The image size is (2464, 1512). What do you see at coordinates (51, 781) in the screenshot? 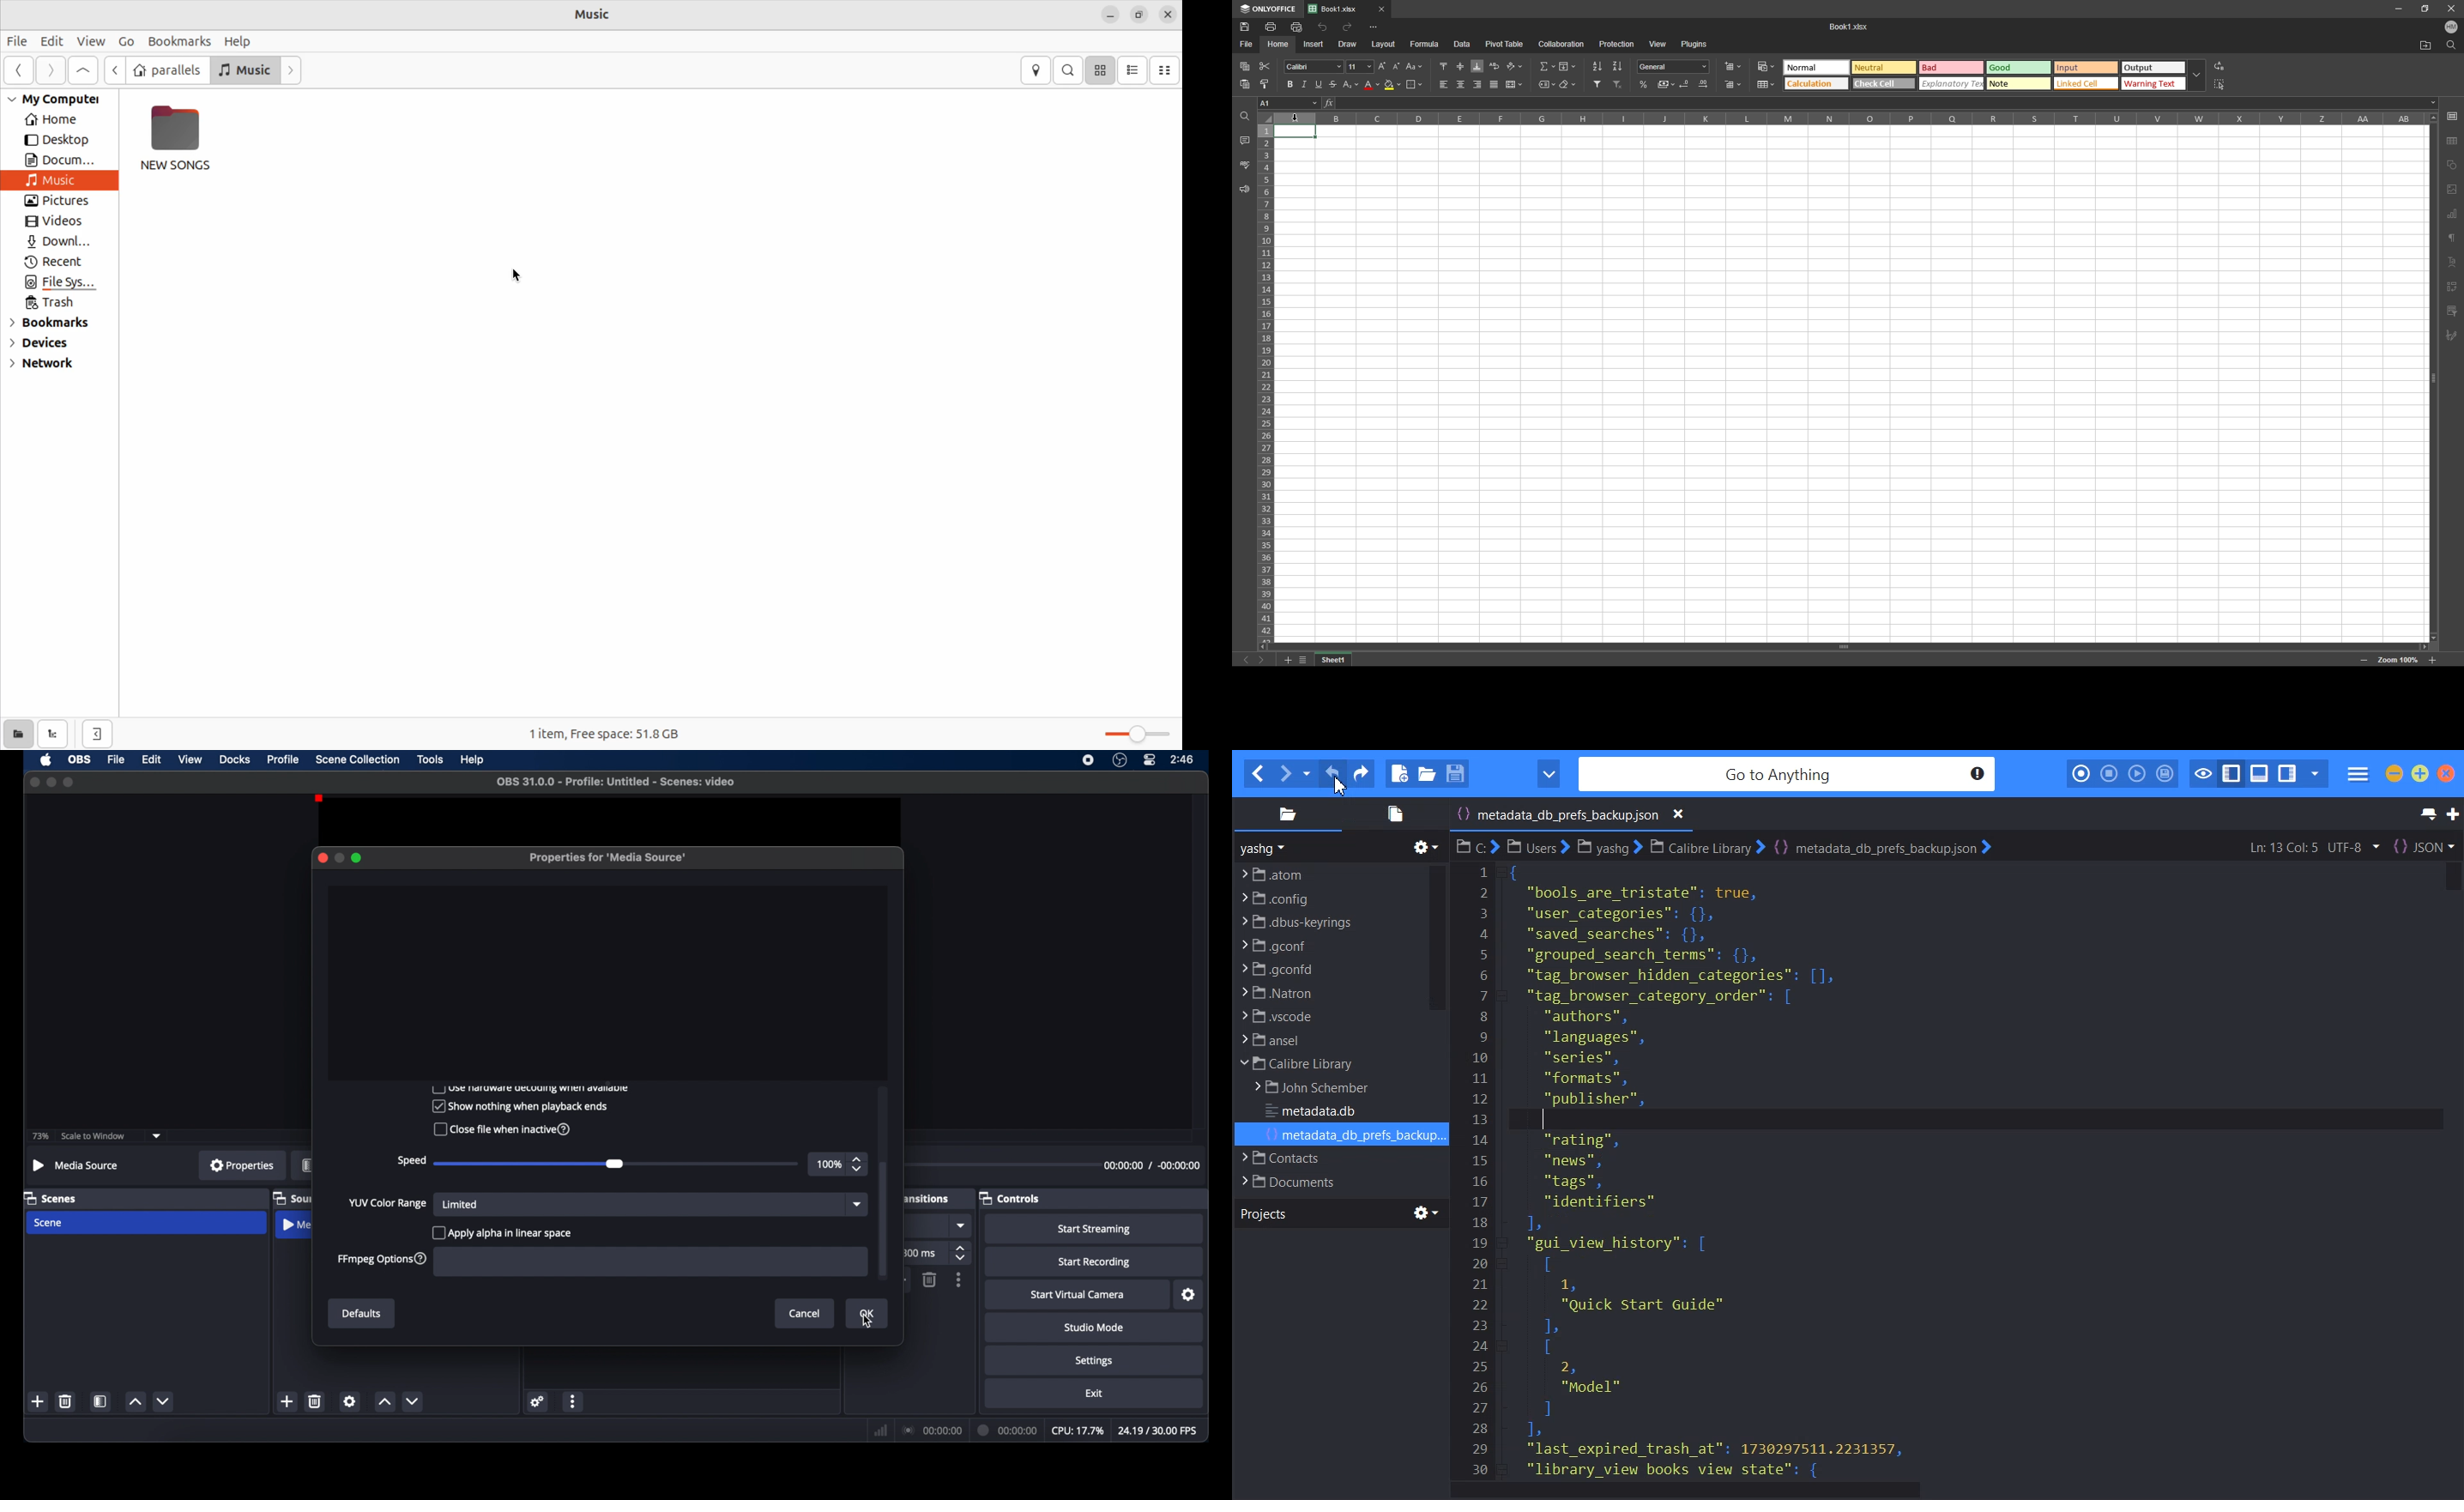
I see `minimize` at bounding box center [51, 781].